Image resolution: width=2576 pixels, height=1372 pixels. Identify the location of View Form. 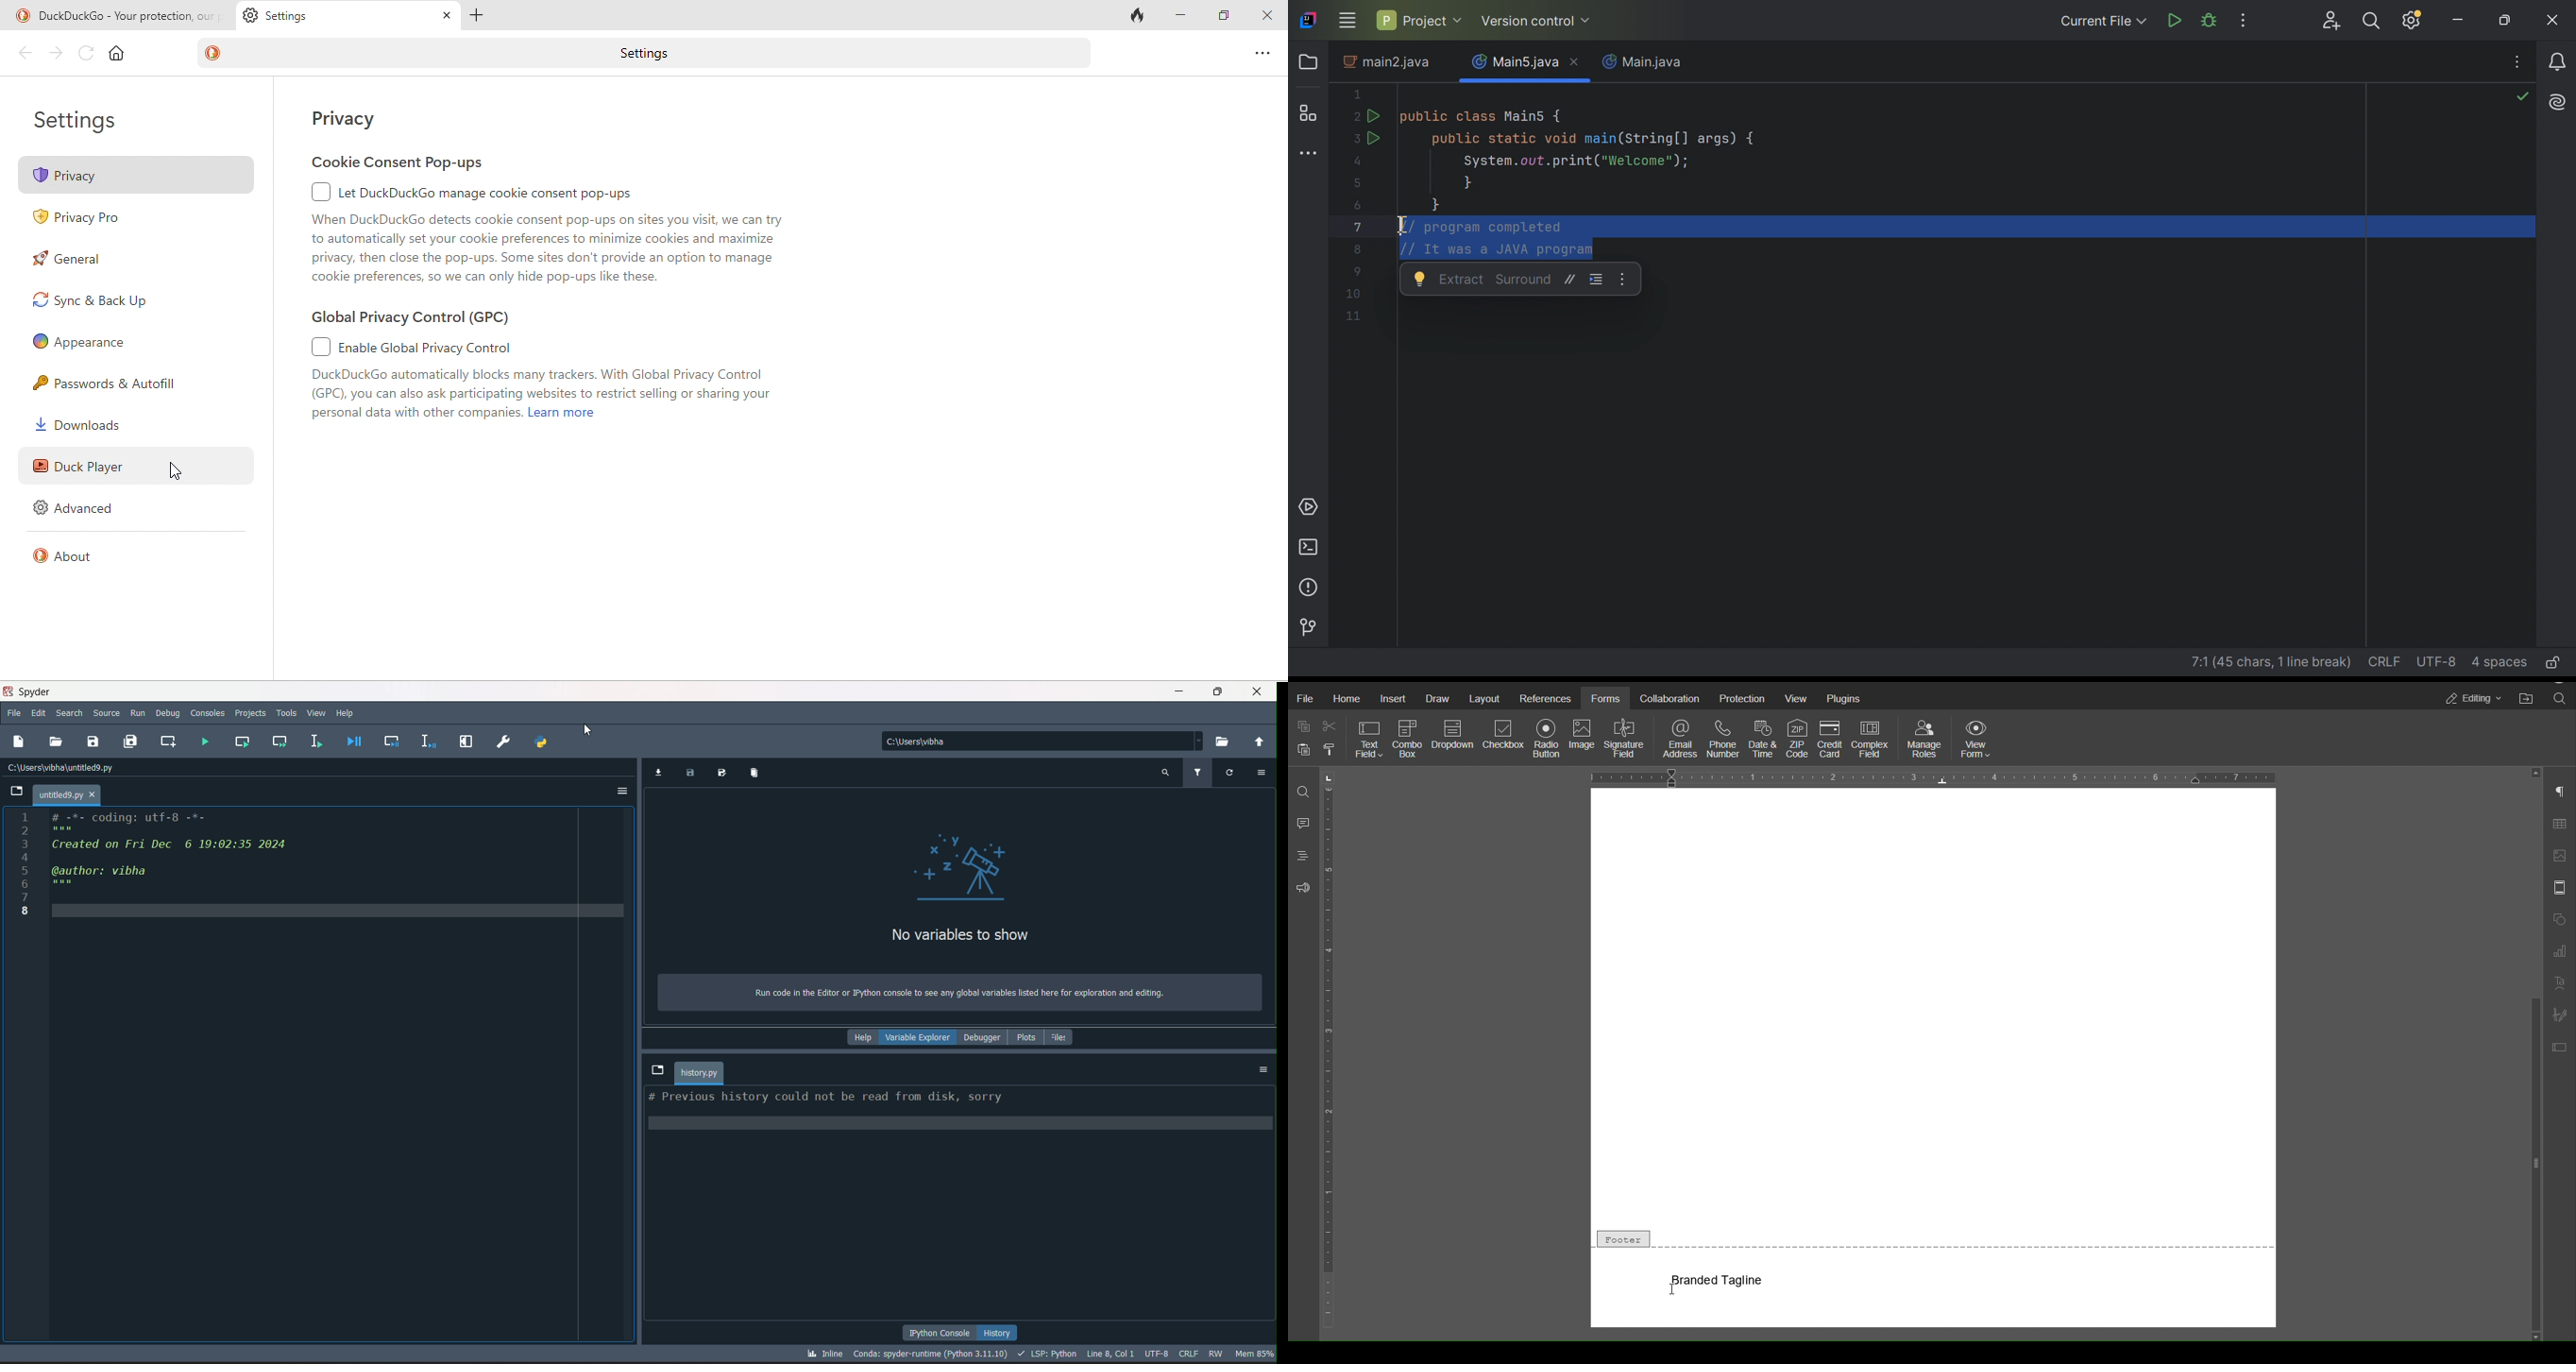
(1980, 738).